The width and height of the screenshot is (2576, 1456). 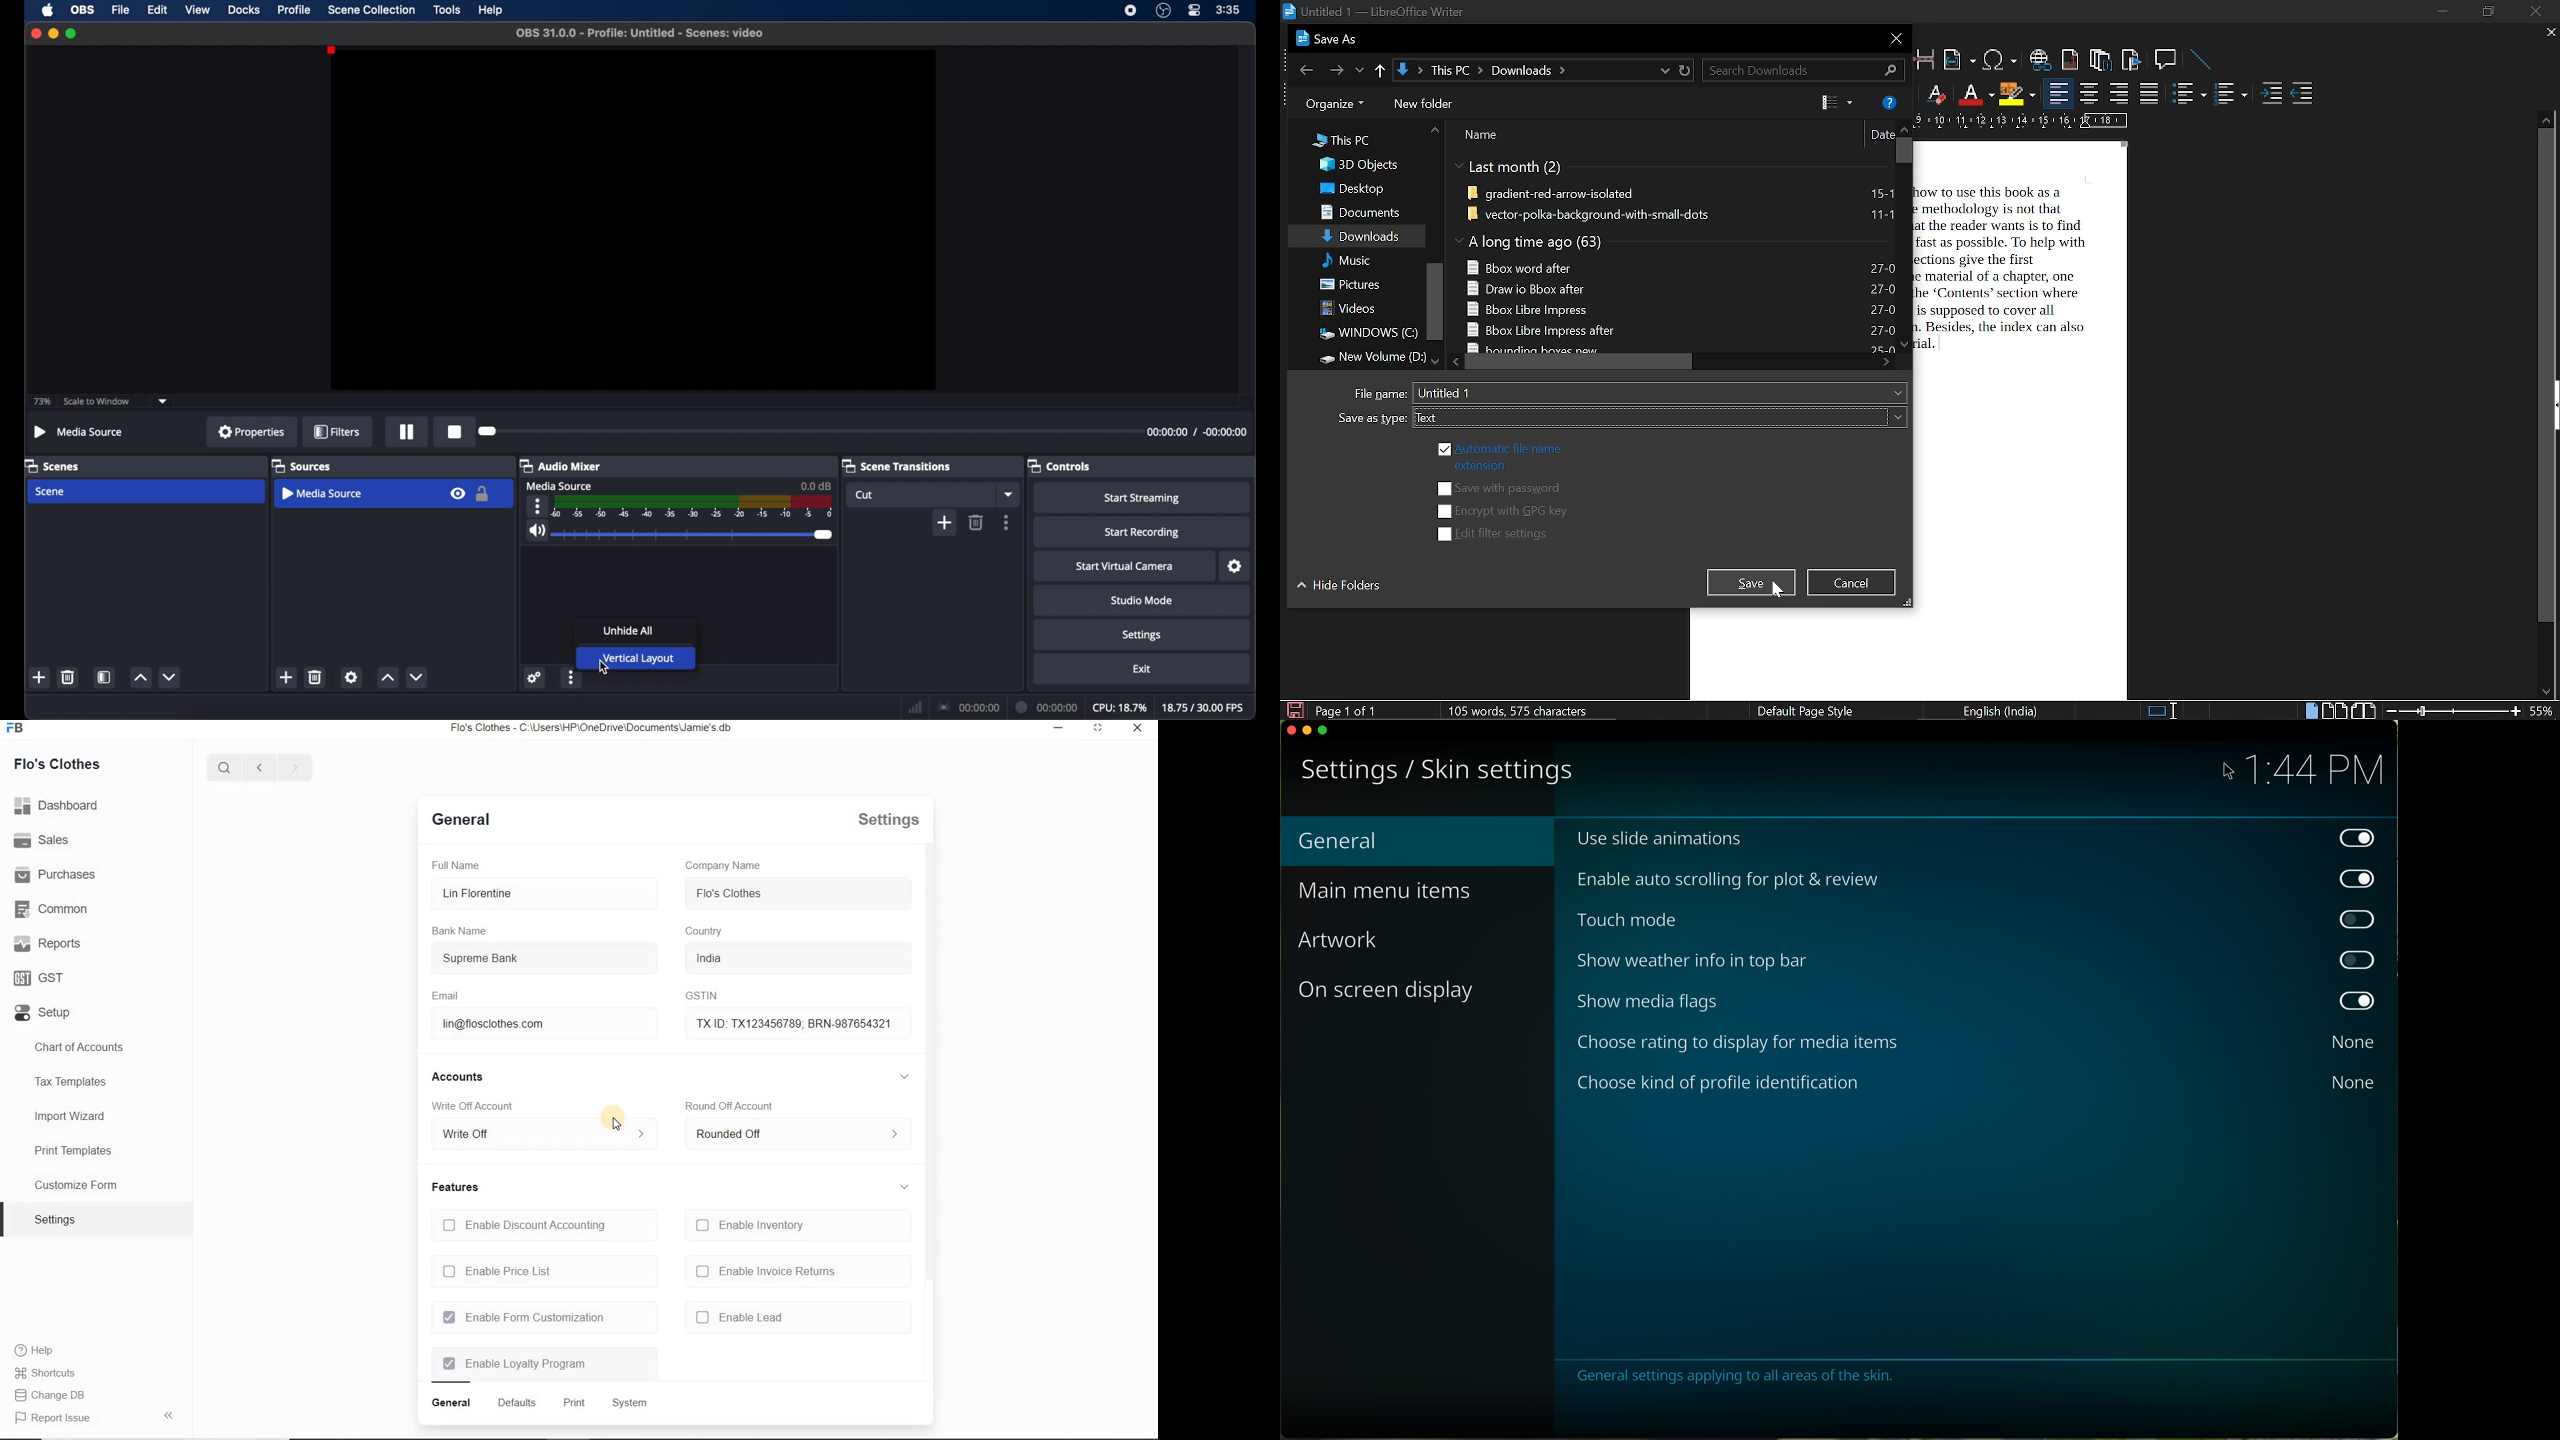 What do you see at coordinates (77, 1183) in the screenshot?
I see `Customize Form` at bounding box center [77, 1183].